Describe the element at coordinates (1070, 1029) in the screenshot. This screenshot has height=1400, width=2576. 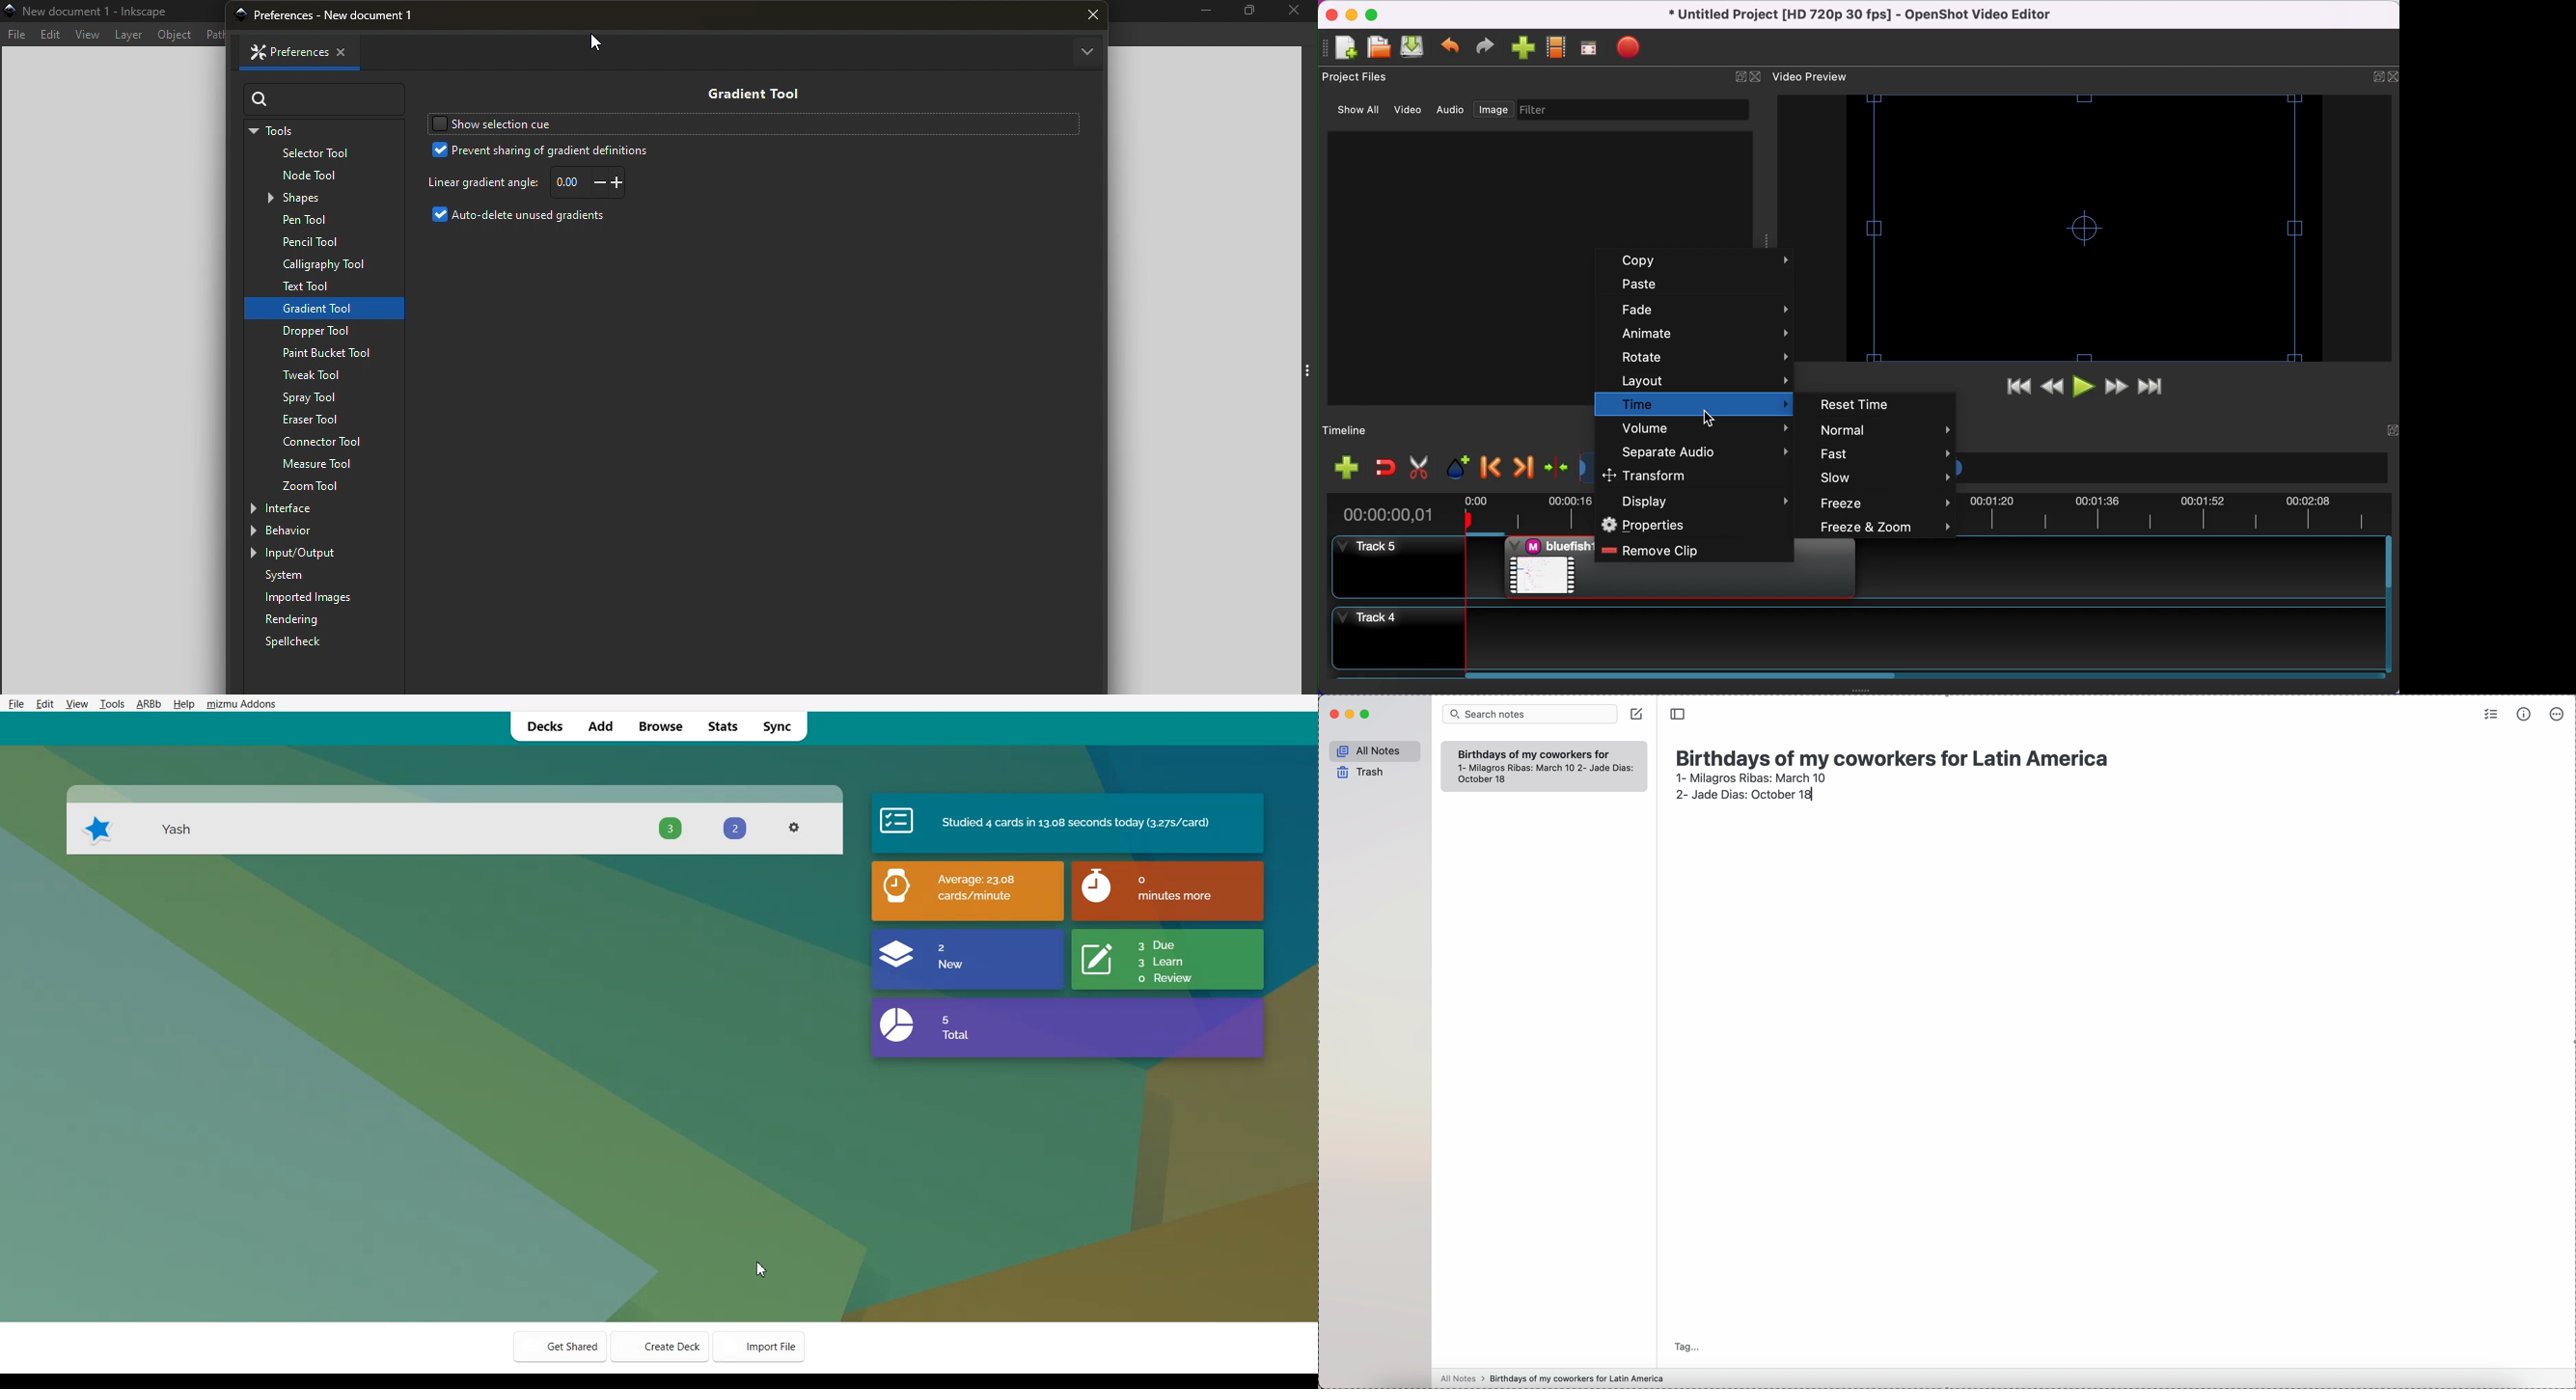
I see `5 total file` at that location.